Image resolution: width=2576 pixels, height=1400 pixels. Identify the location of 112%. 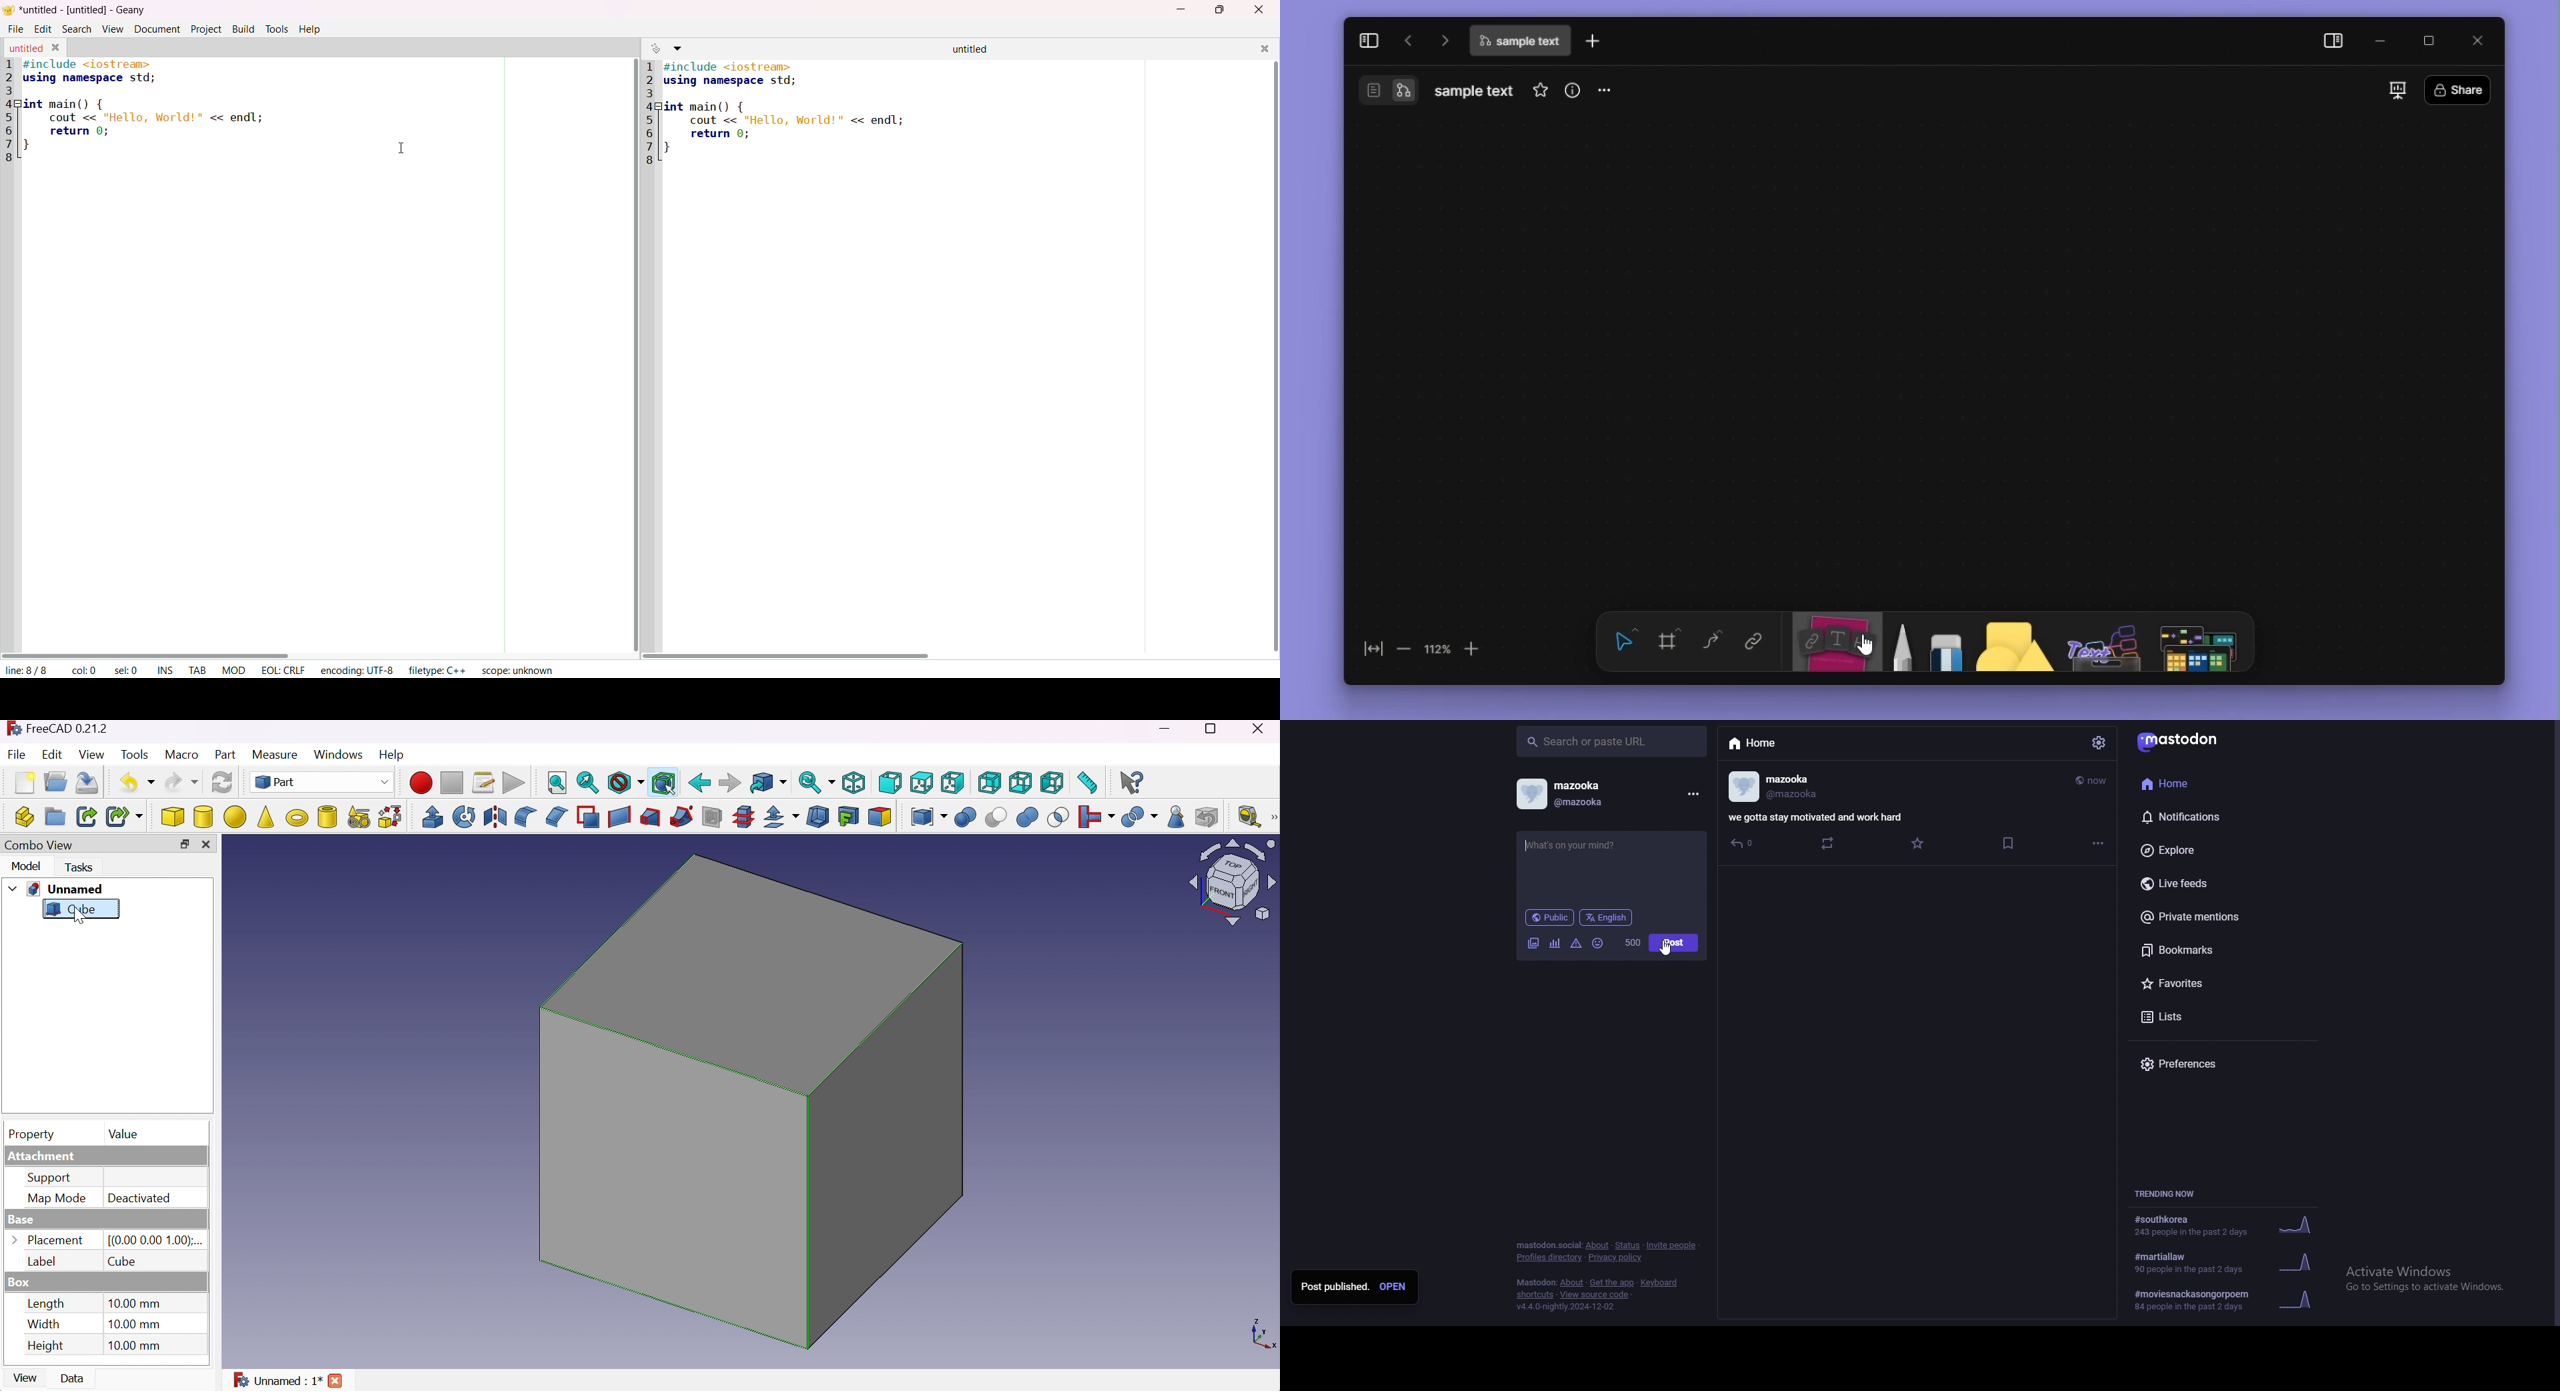
(1437, 650).